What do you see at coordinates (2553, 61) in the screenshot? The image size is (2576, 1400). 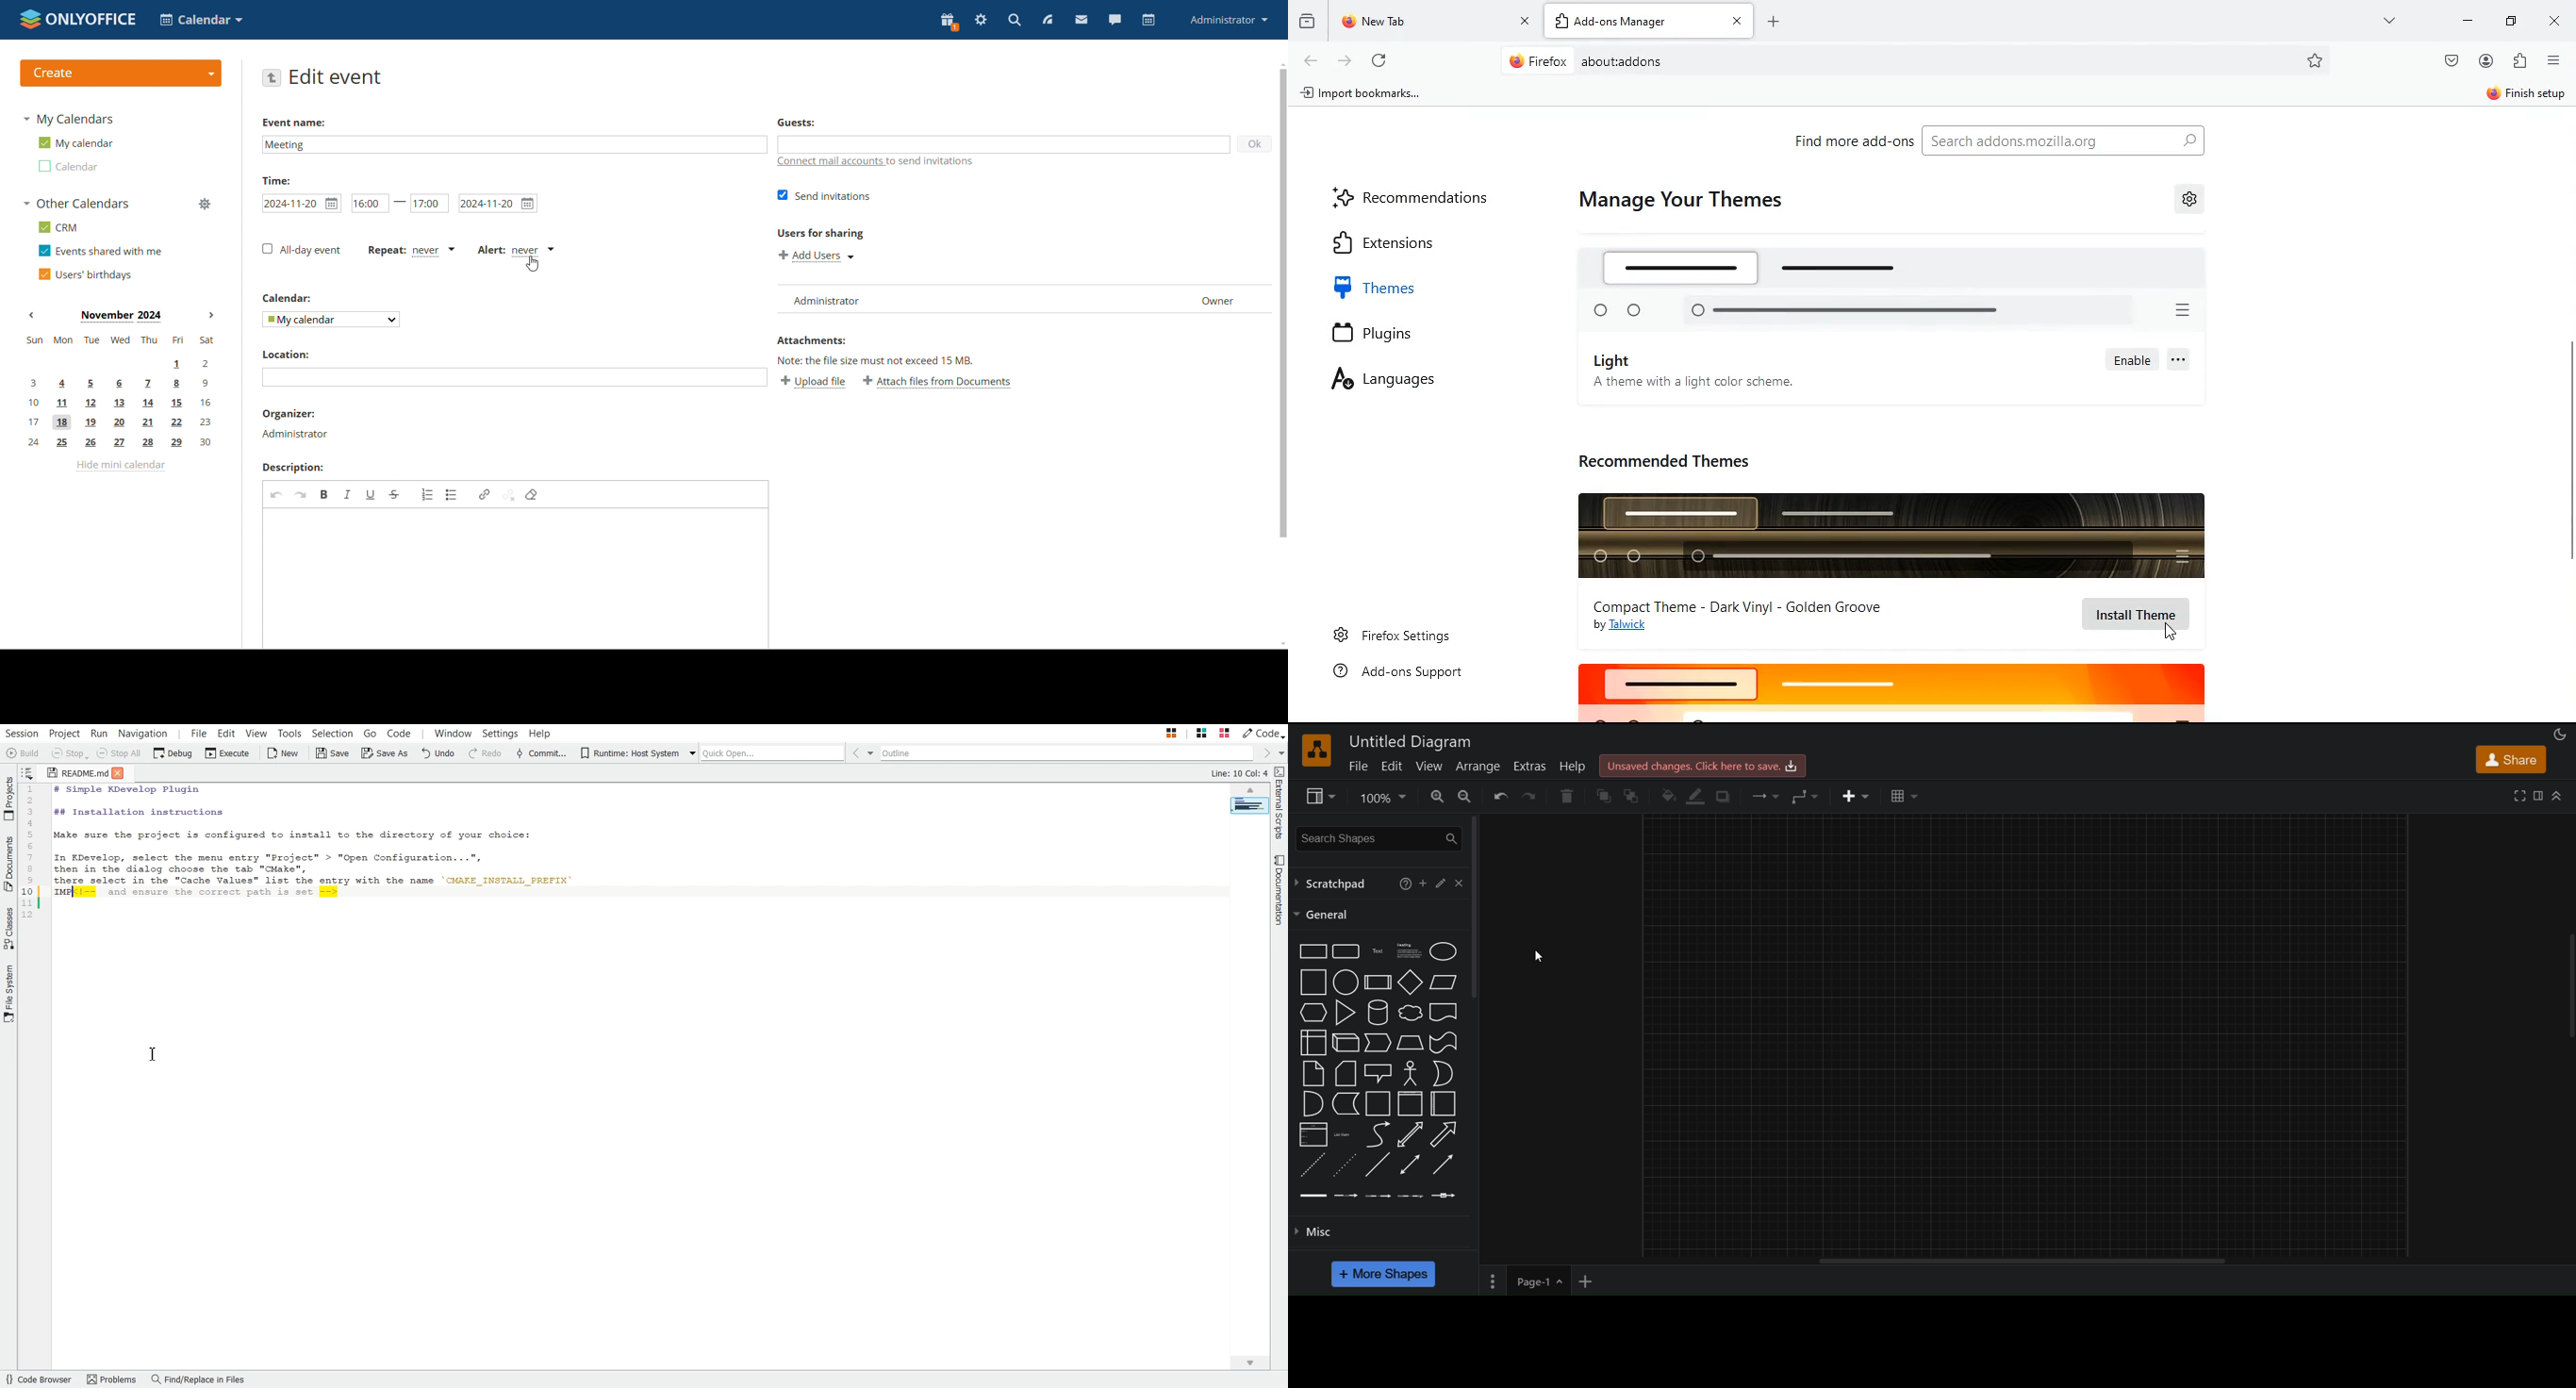 I see `menu` at bounding box center [2553, 61].